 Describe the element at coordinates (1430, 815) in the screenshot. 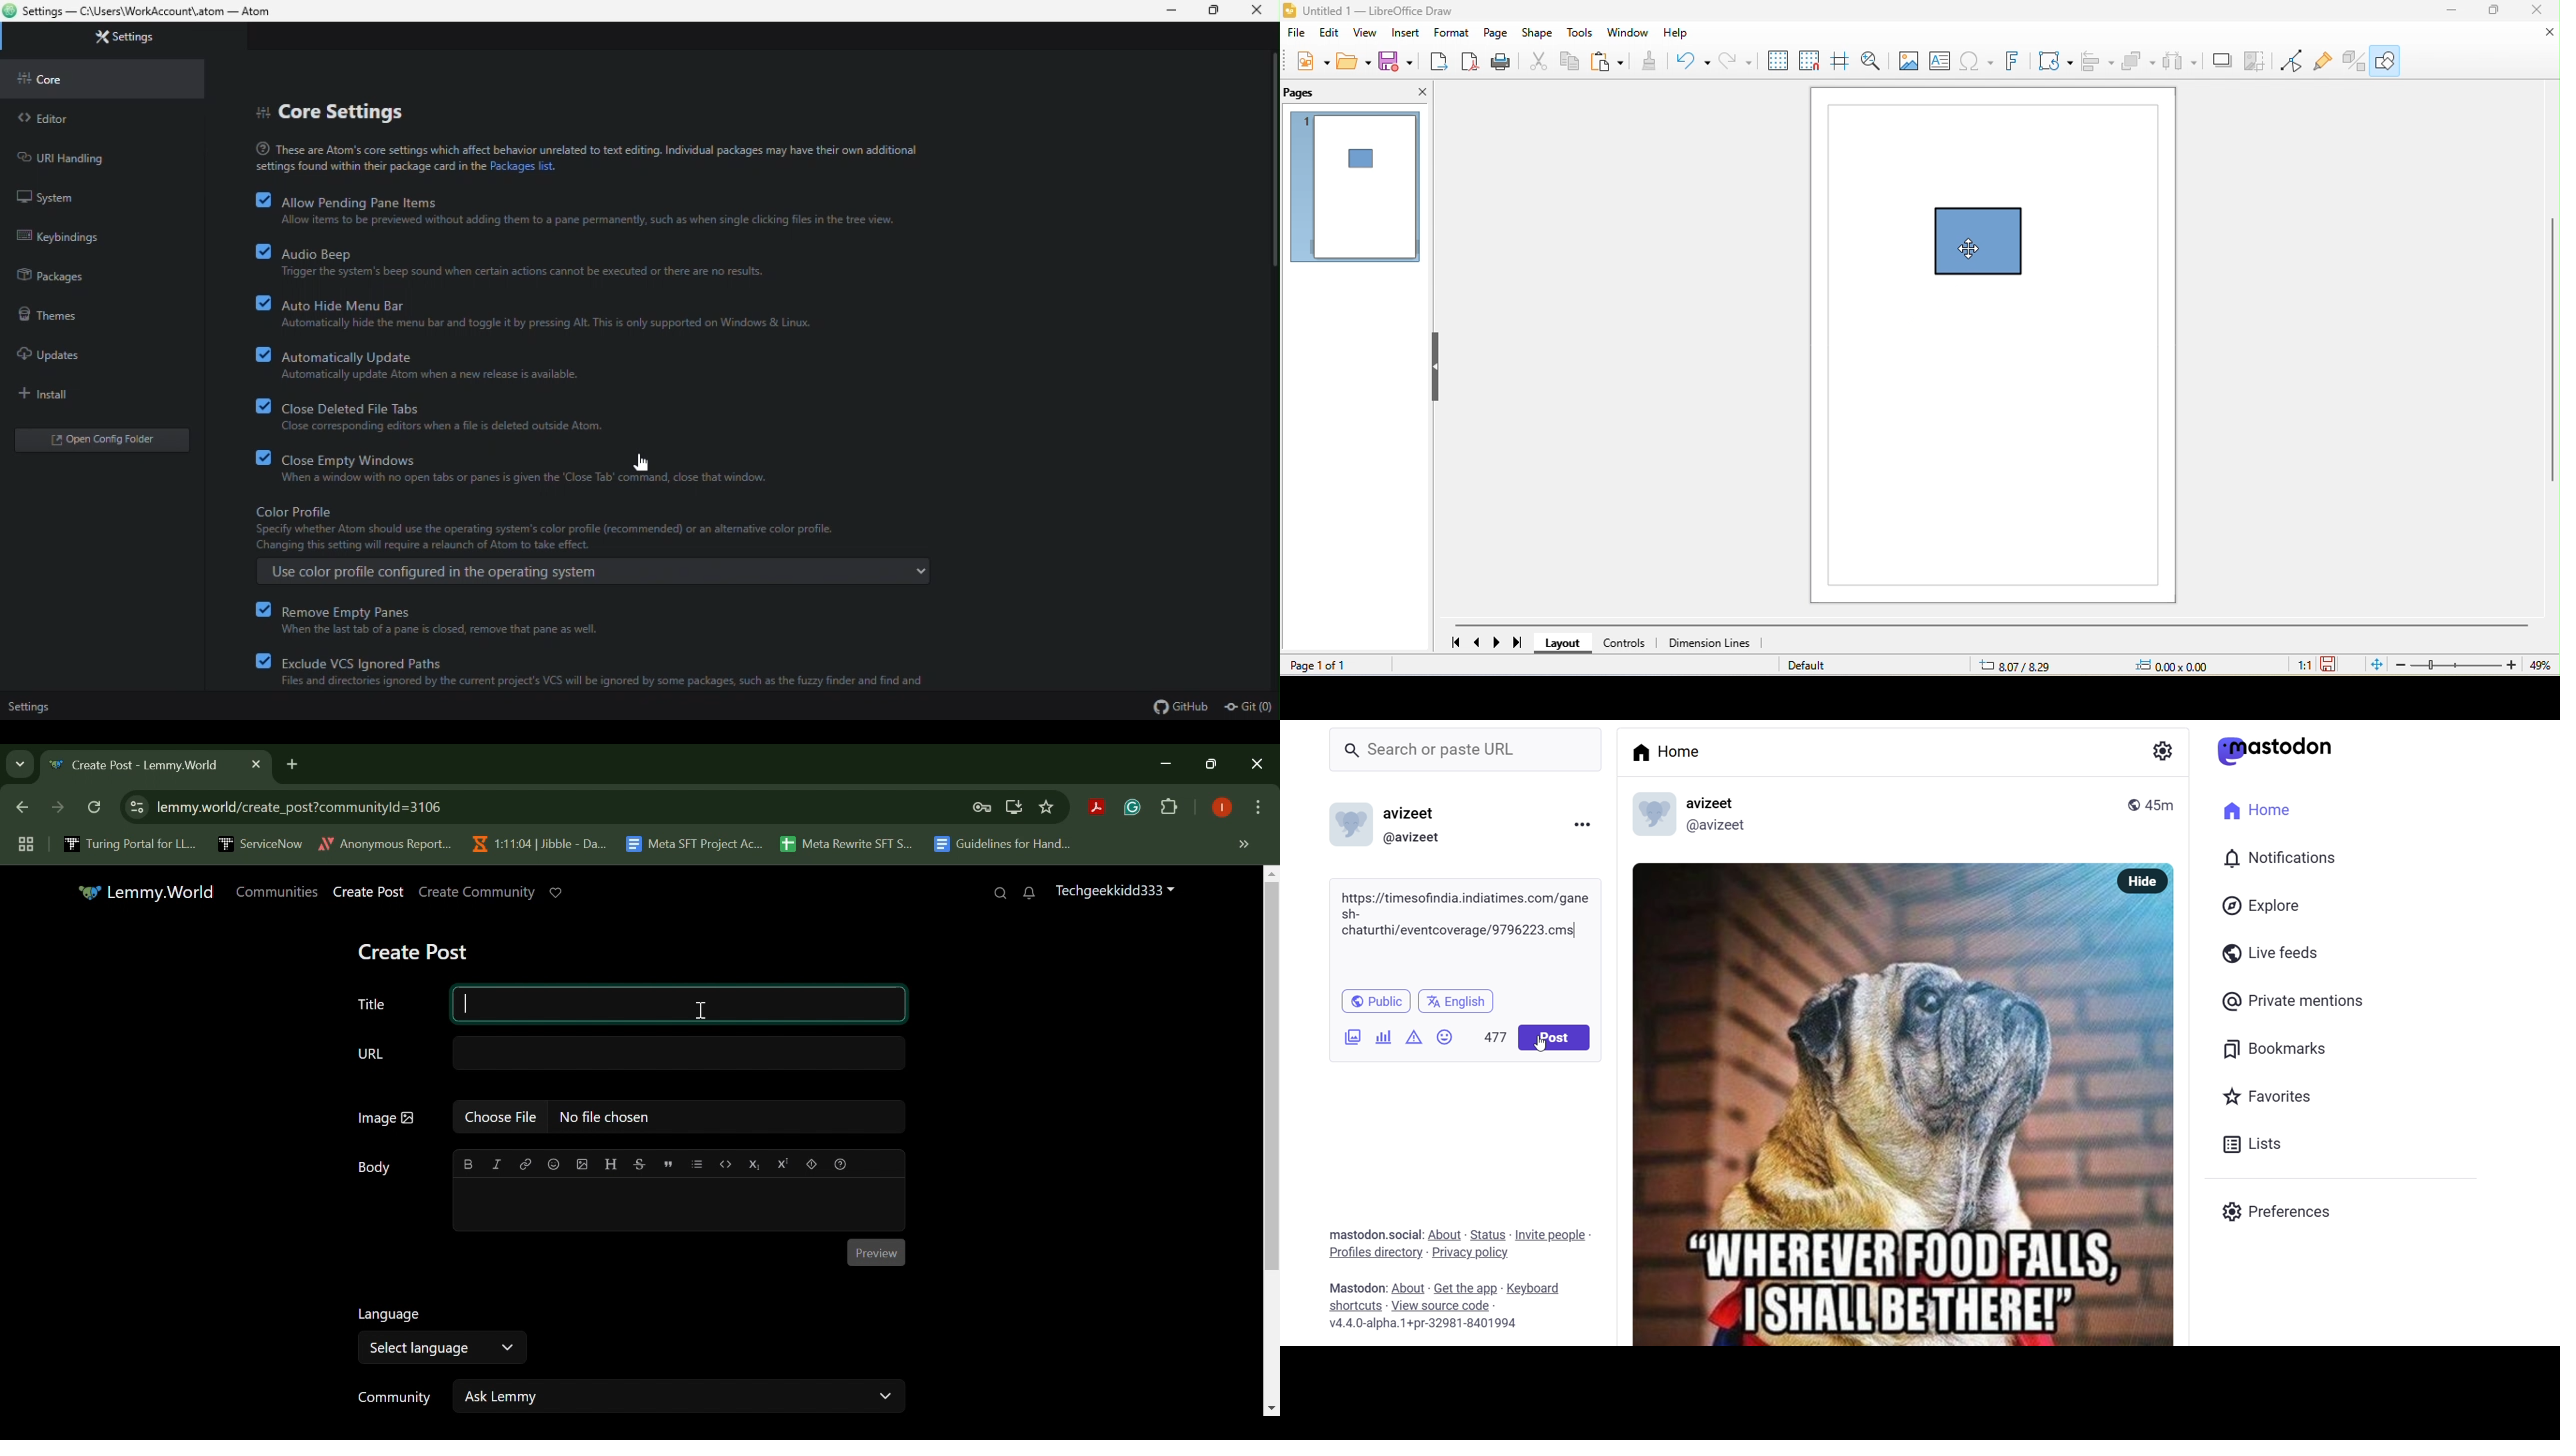

I see `avizeet` at that location.